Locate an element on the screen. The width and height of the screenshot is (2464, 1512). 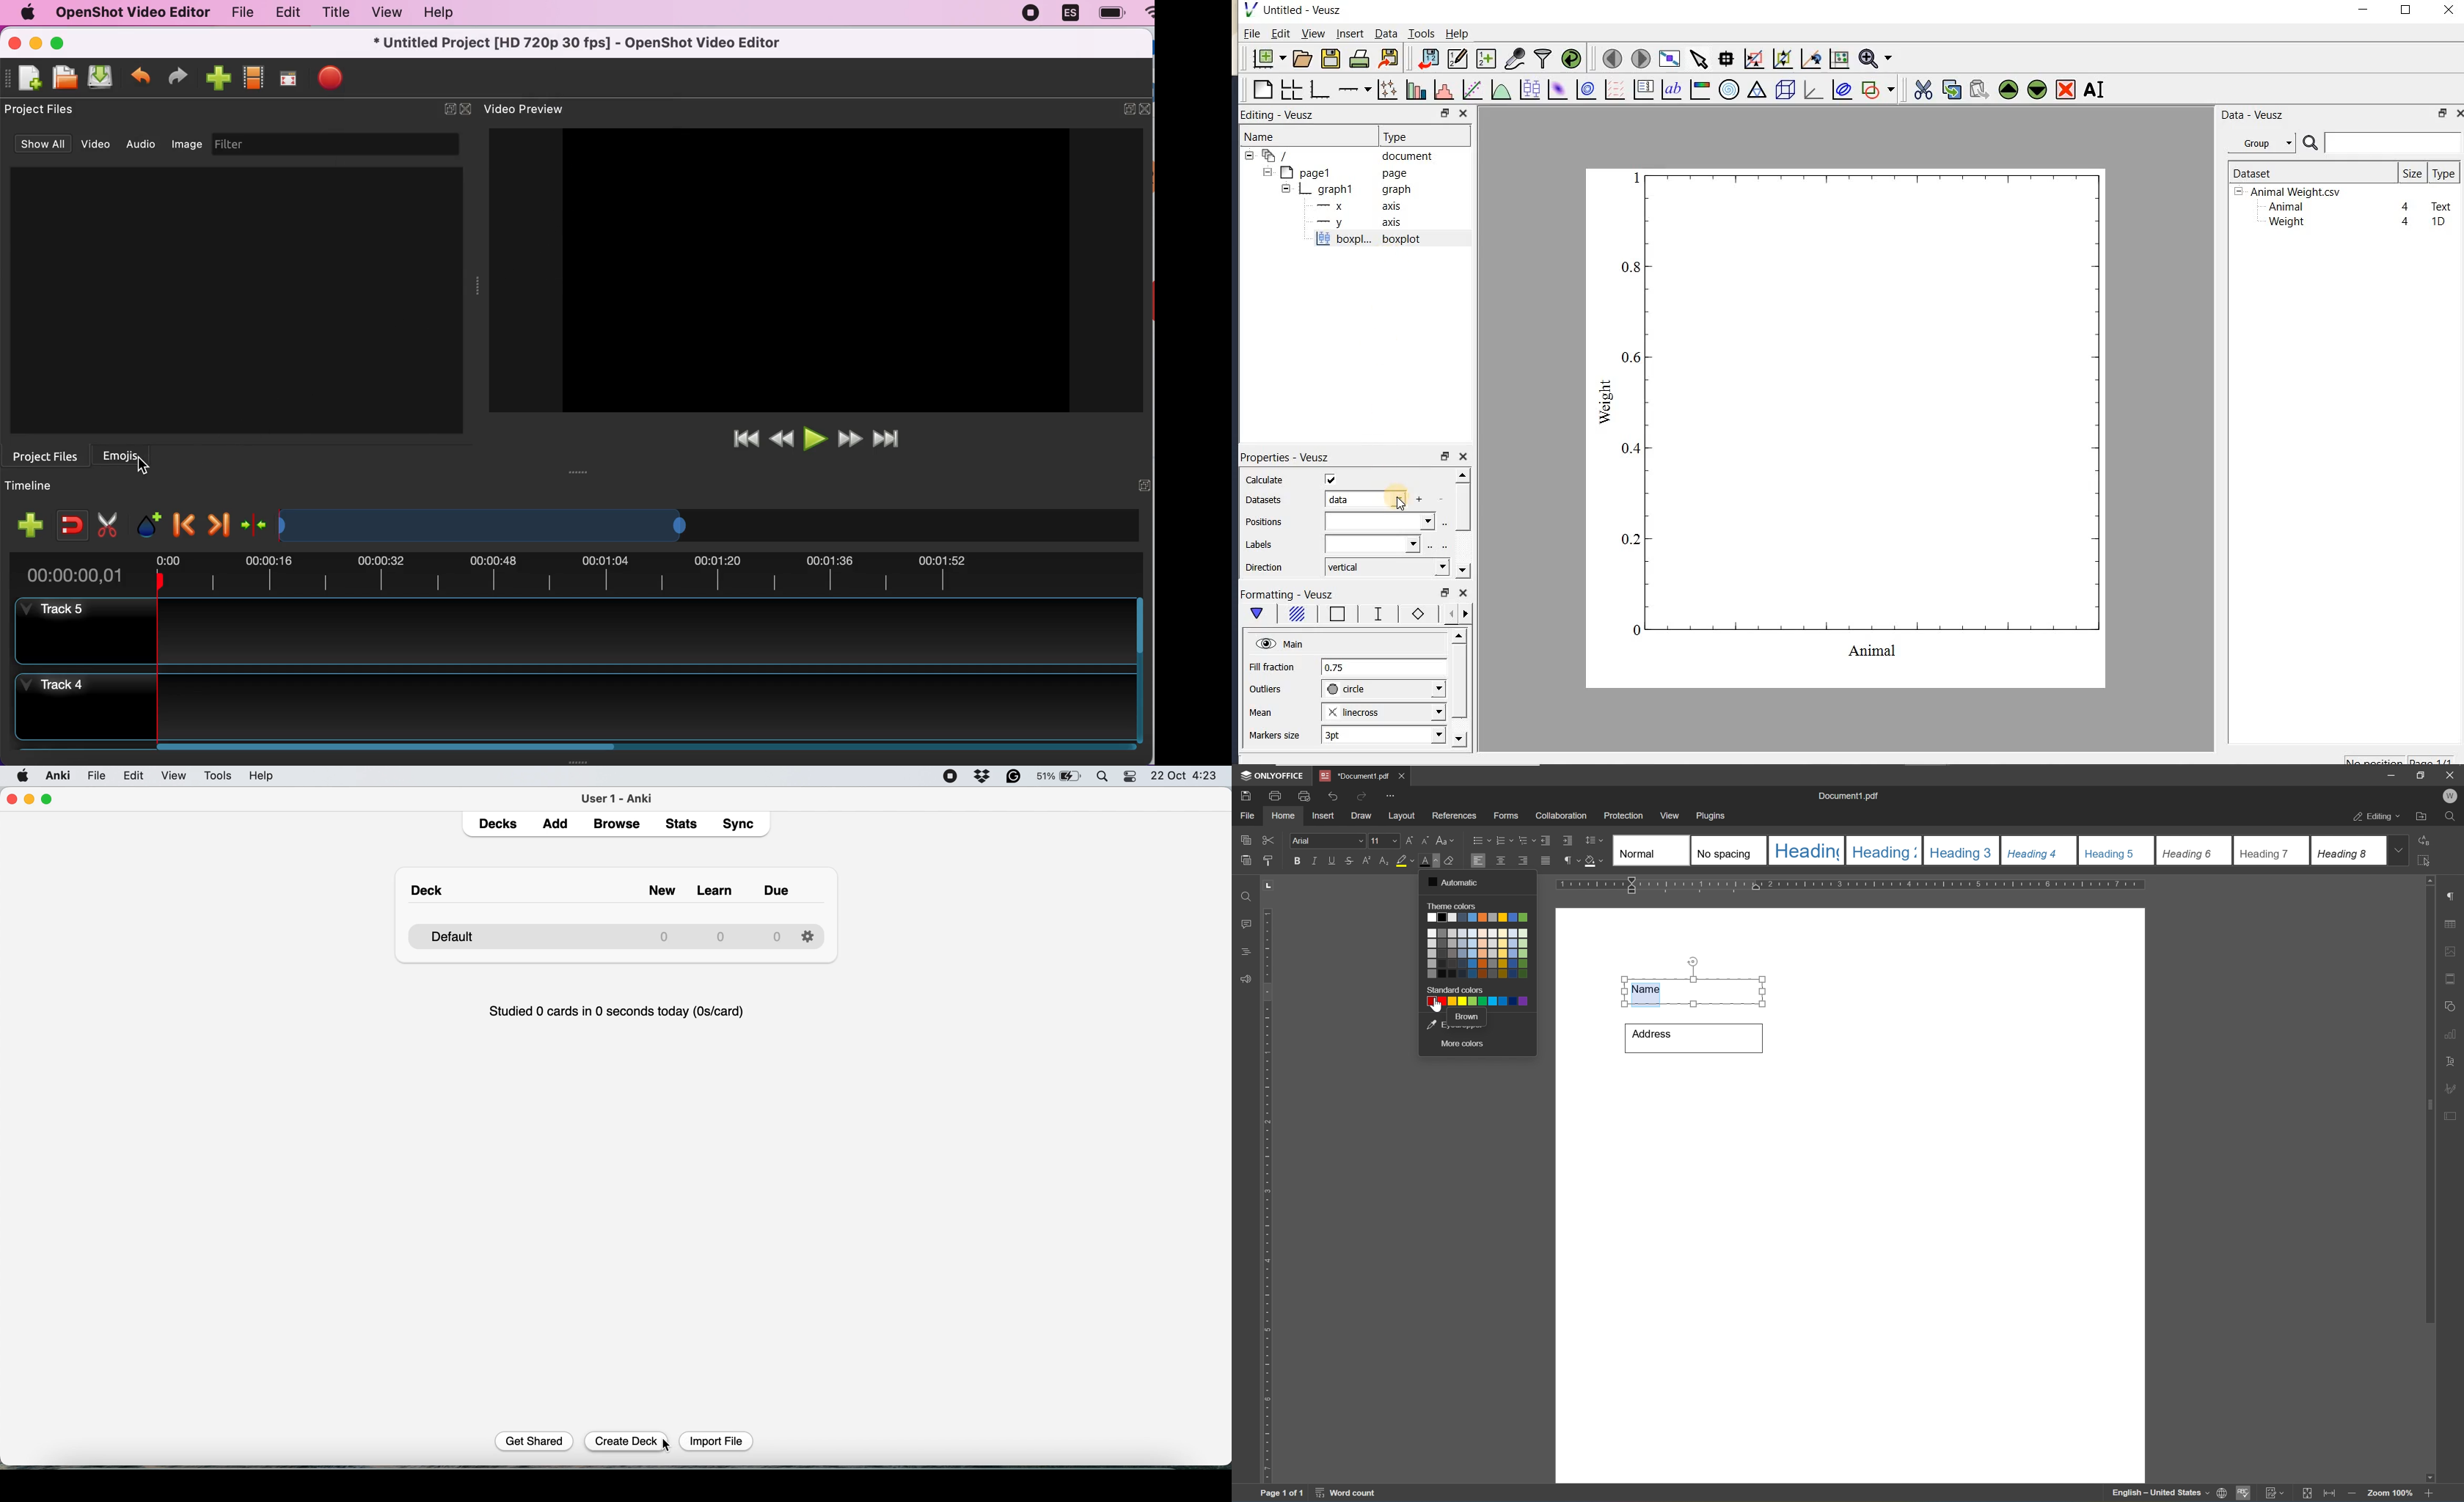
read data points on the graph is located at coordinates (1725, 59).